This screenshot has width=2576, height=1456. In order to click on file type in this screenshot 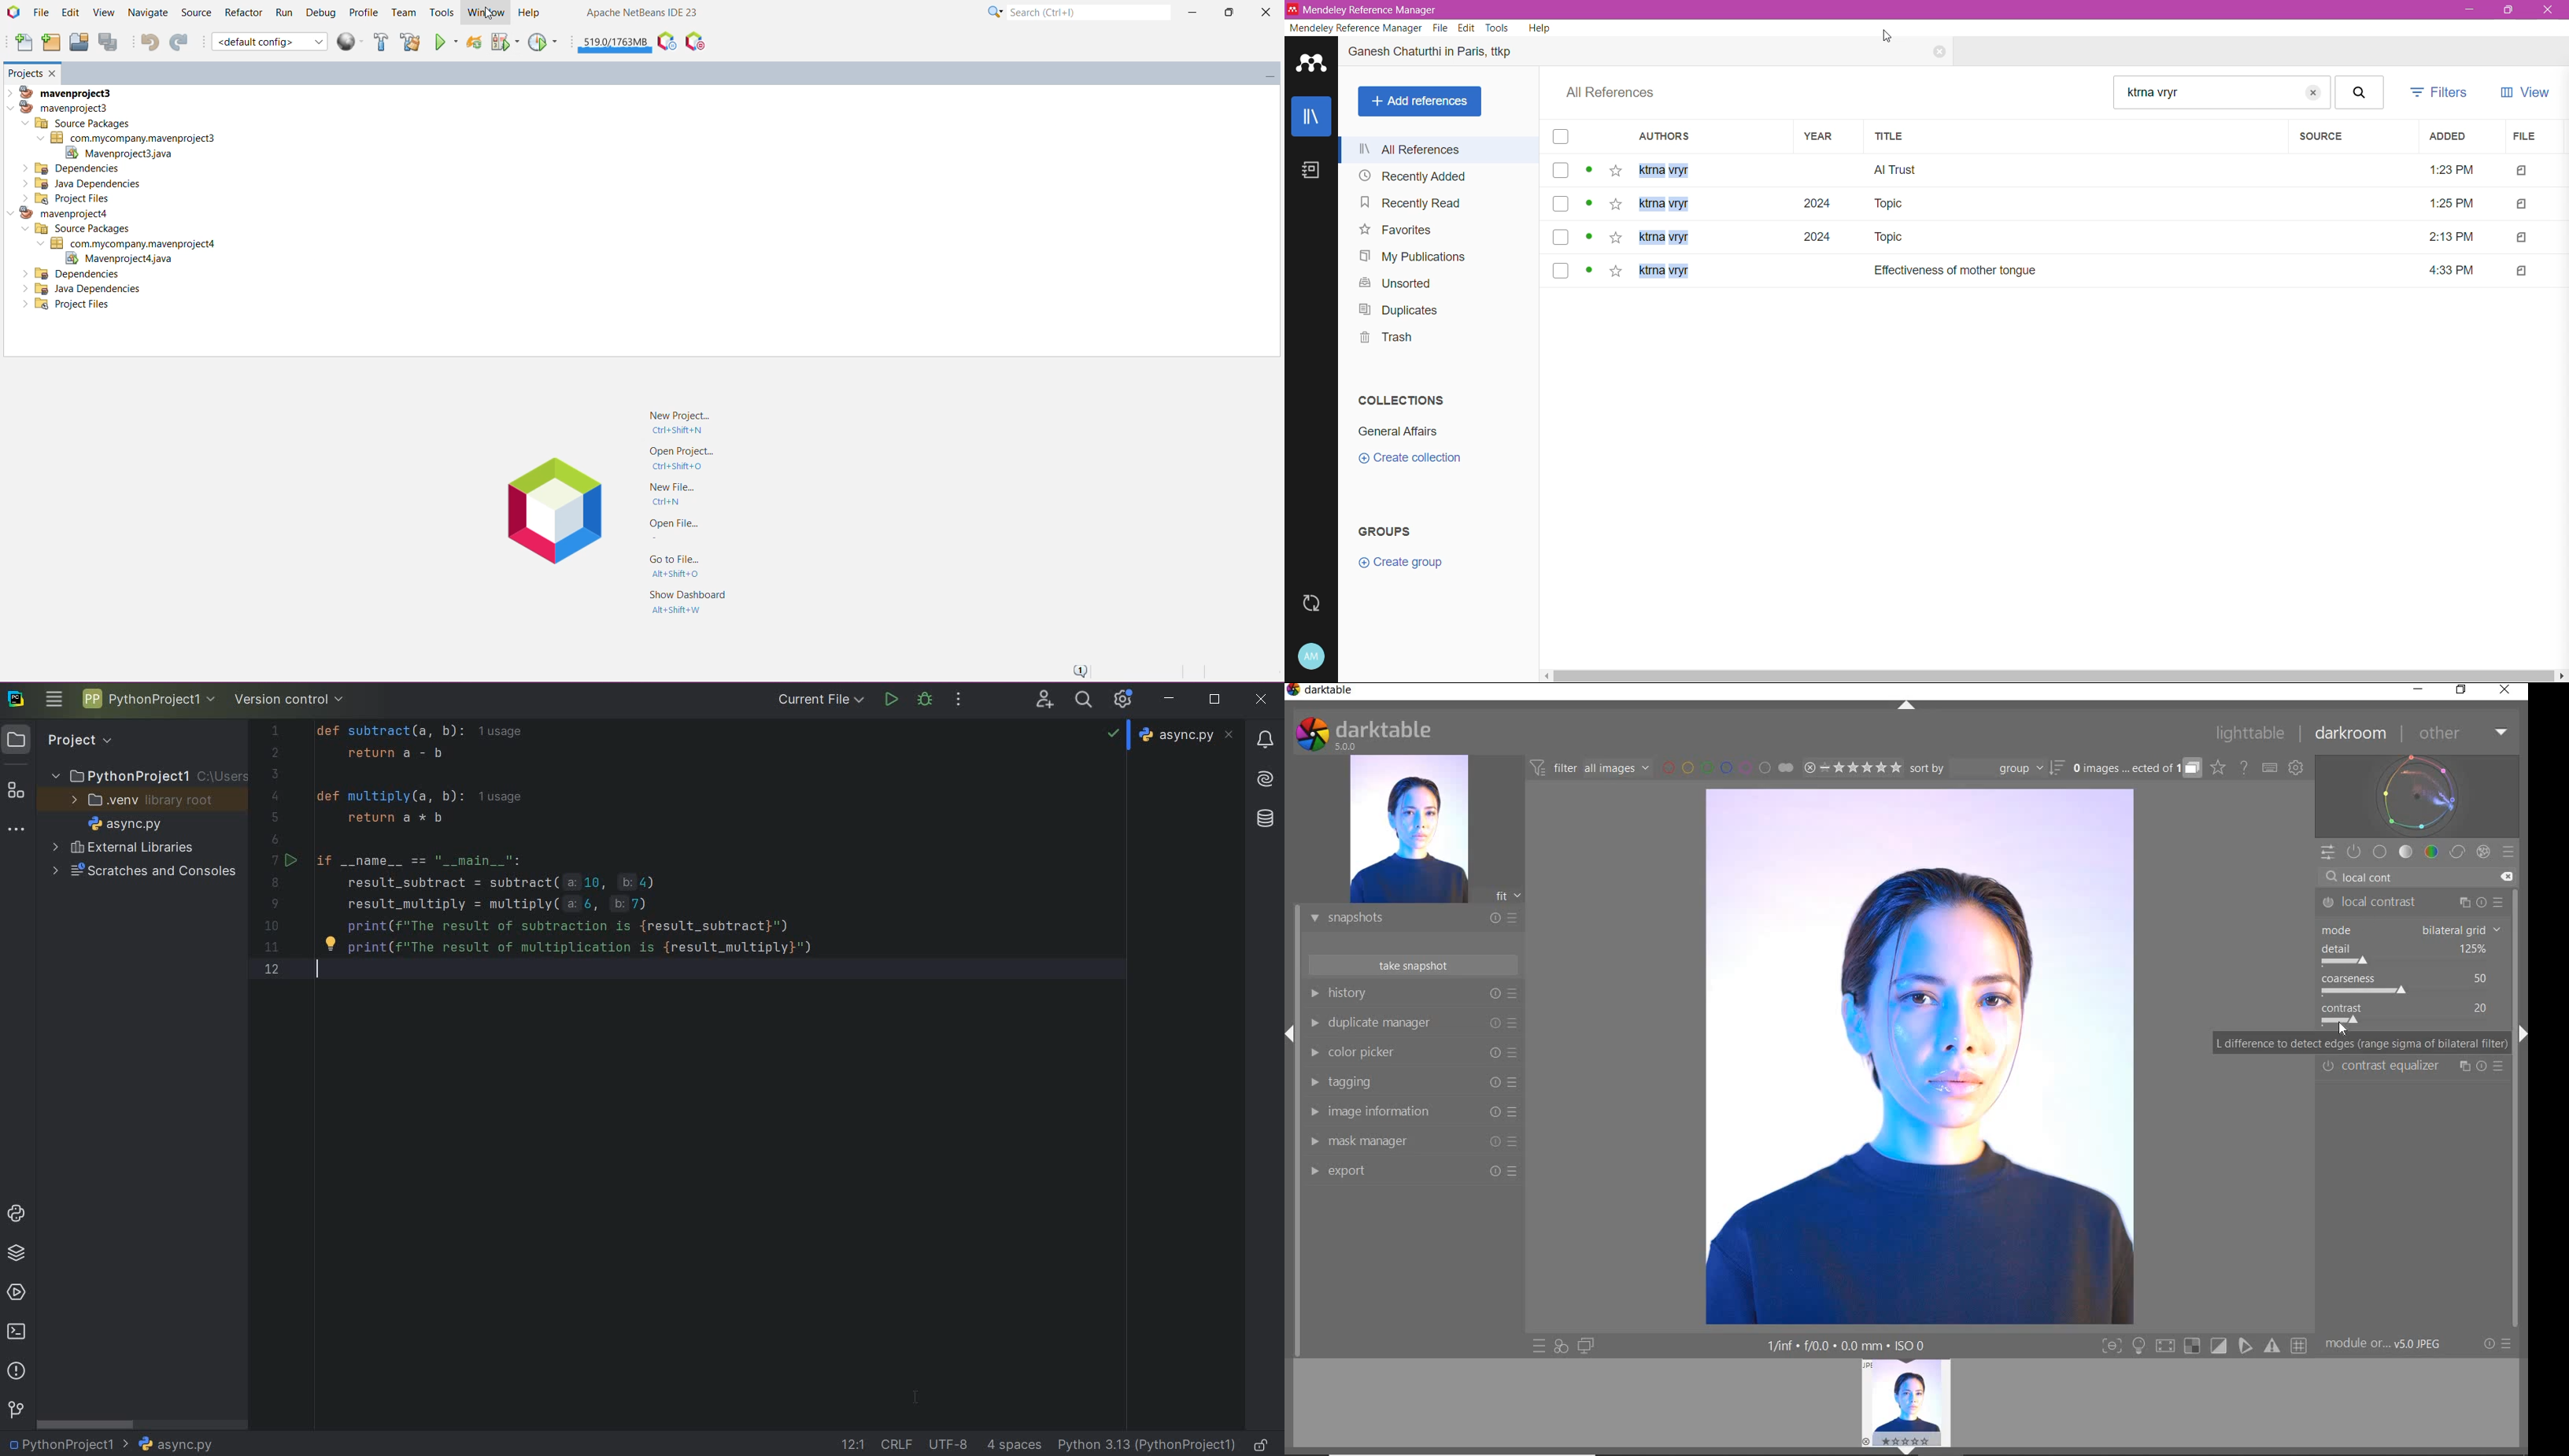, I will do `click(2517, 171)`.